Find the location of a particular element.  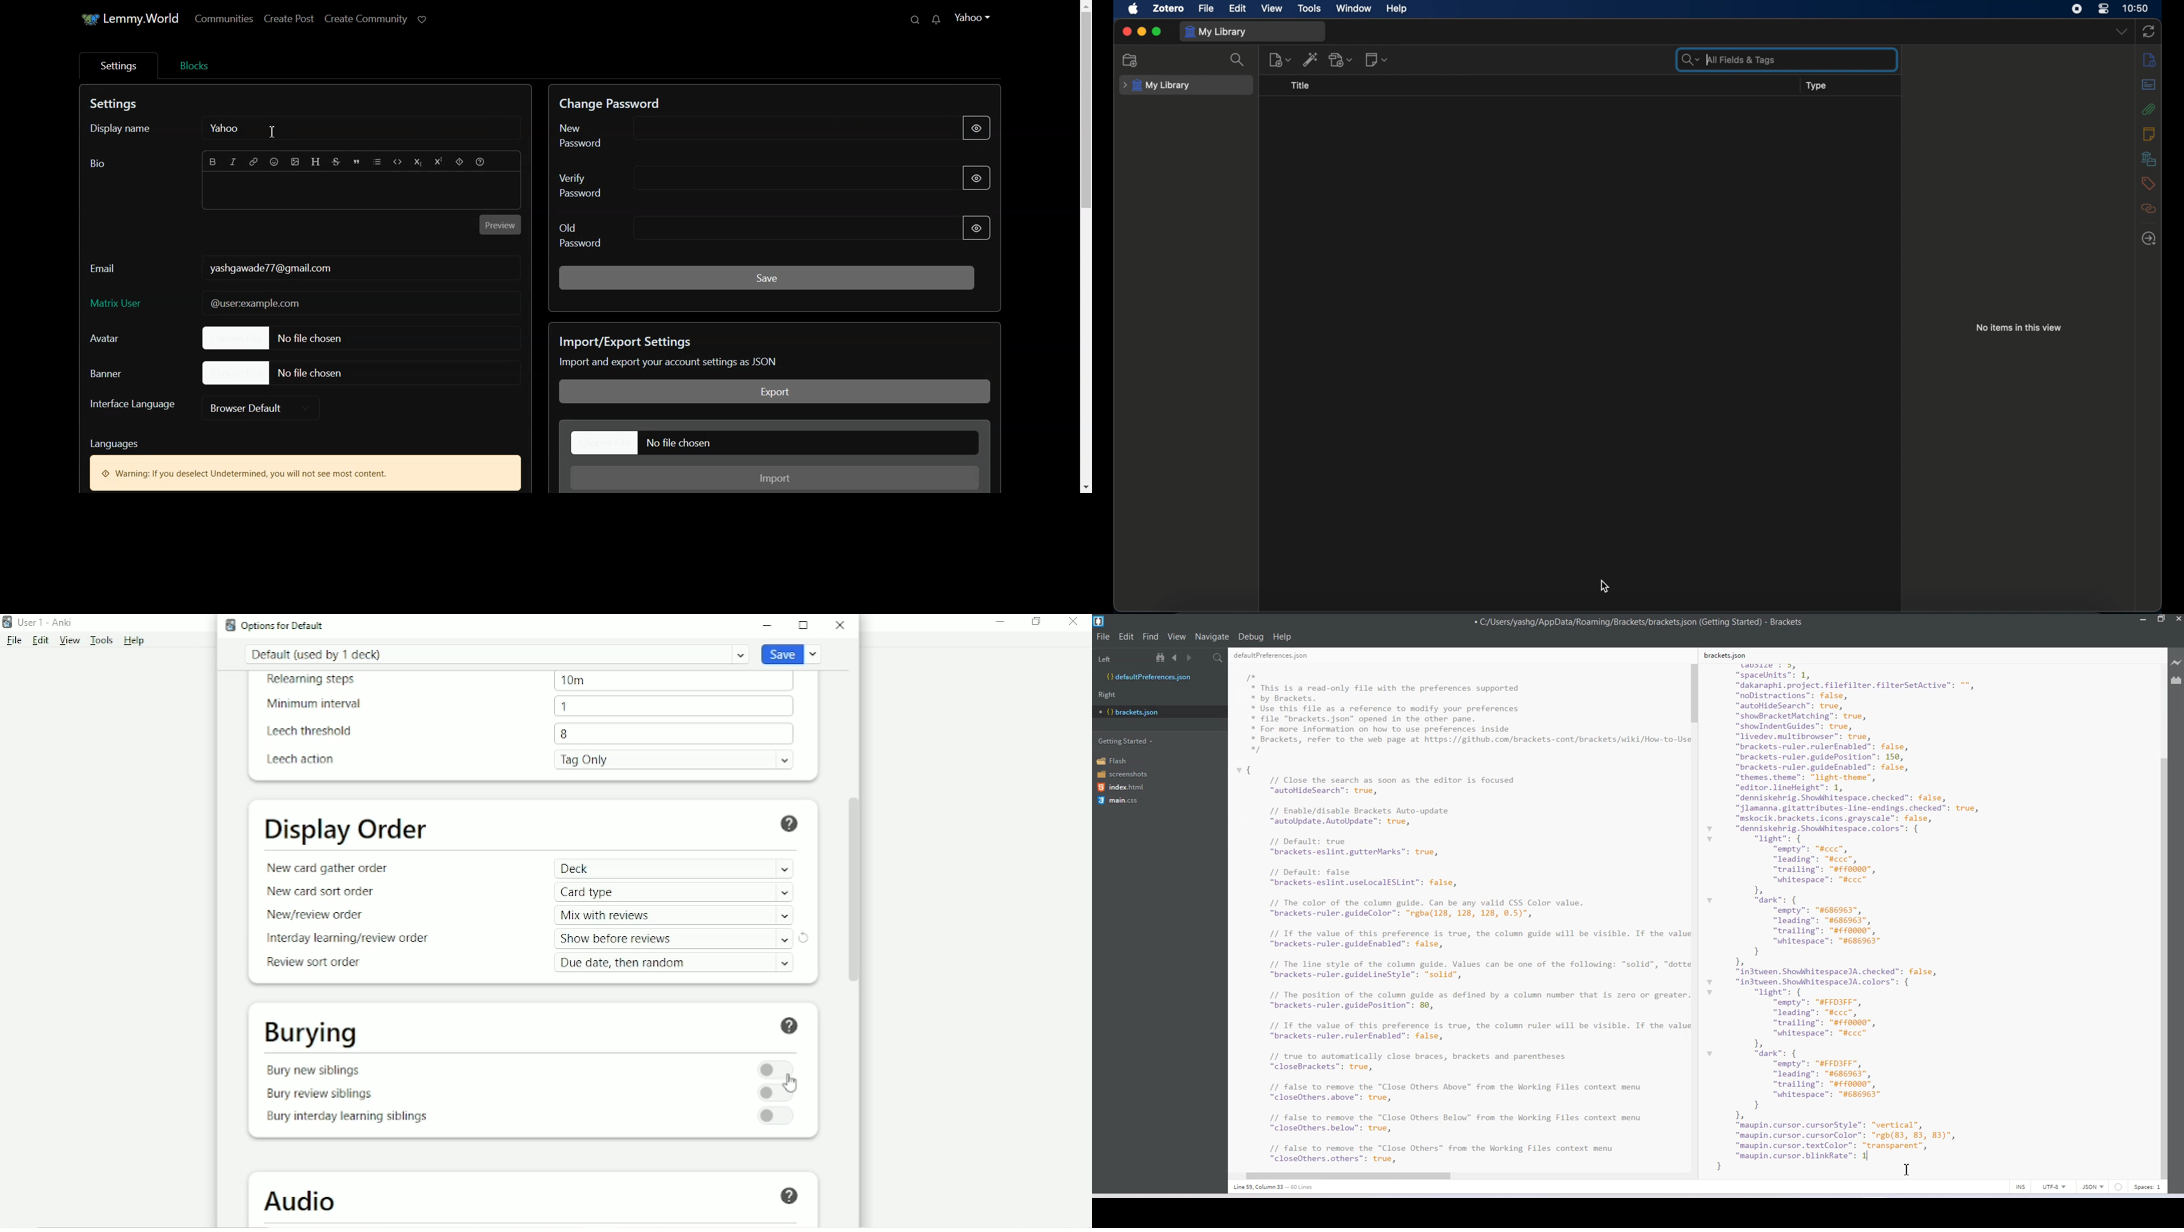

Debug is located at coordinates (1251, 636).